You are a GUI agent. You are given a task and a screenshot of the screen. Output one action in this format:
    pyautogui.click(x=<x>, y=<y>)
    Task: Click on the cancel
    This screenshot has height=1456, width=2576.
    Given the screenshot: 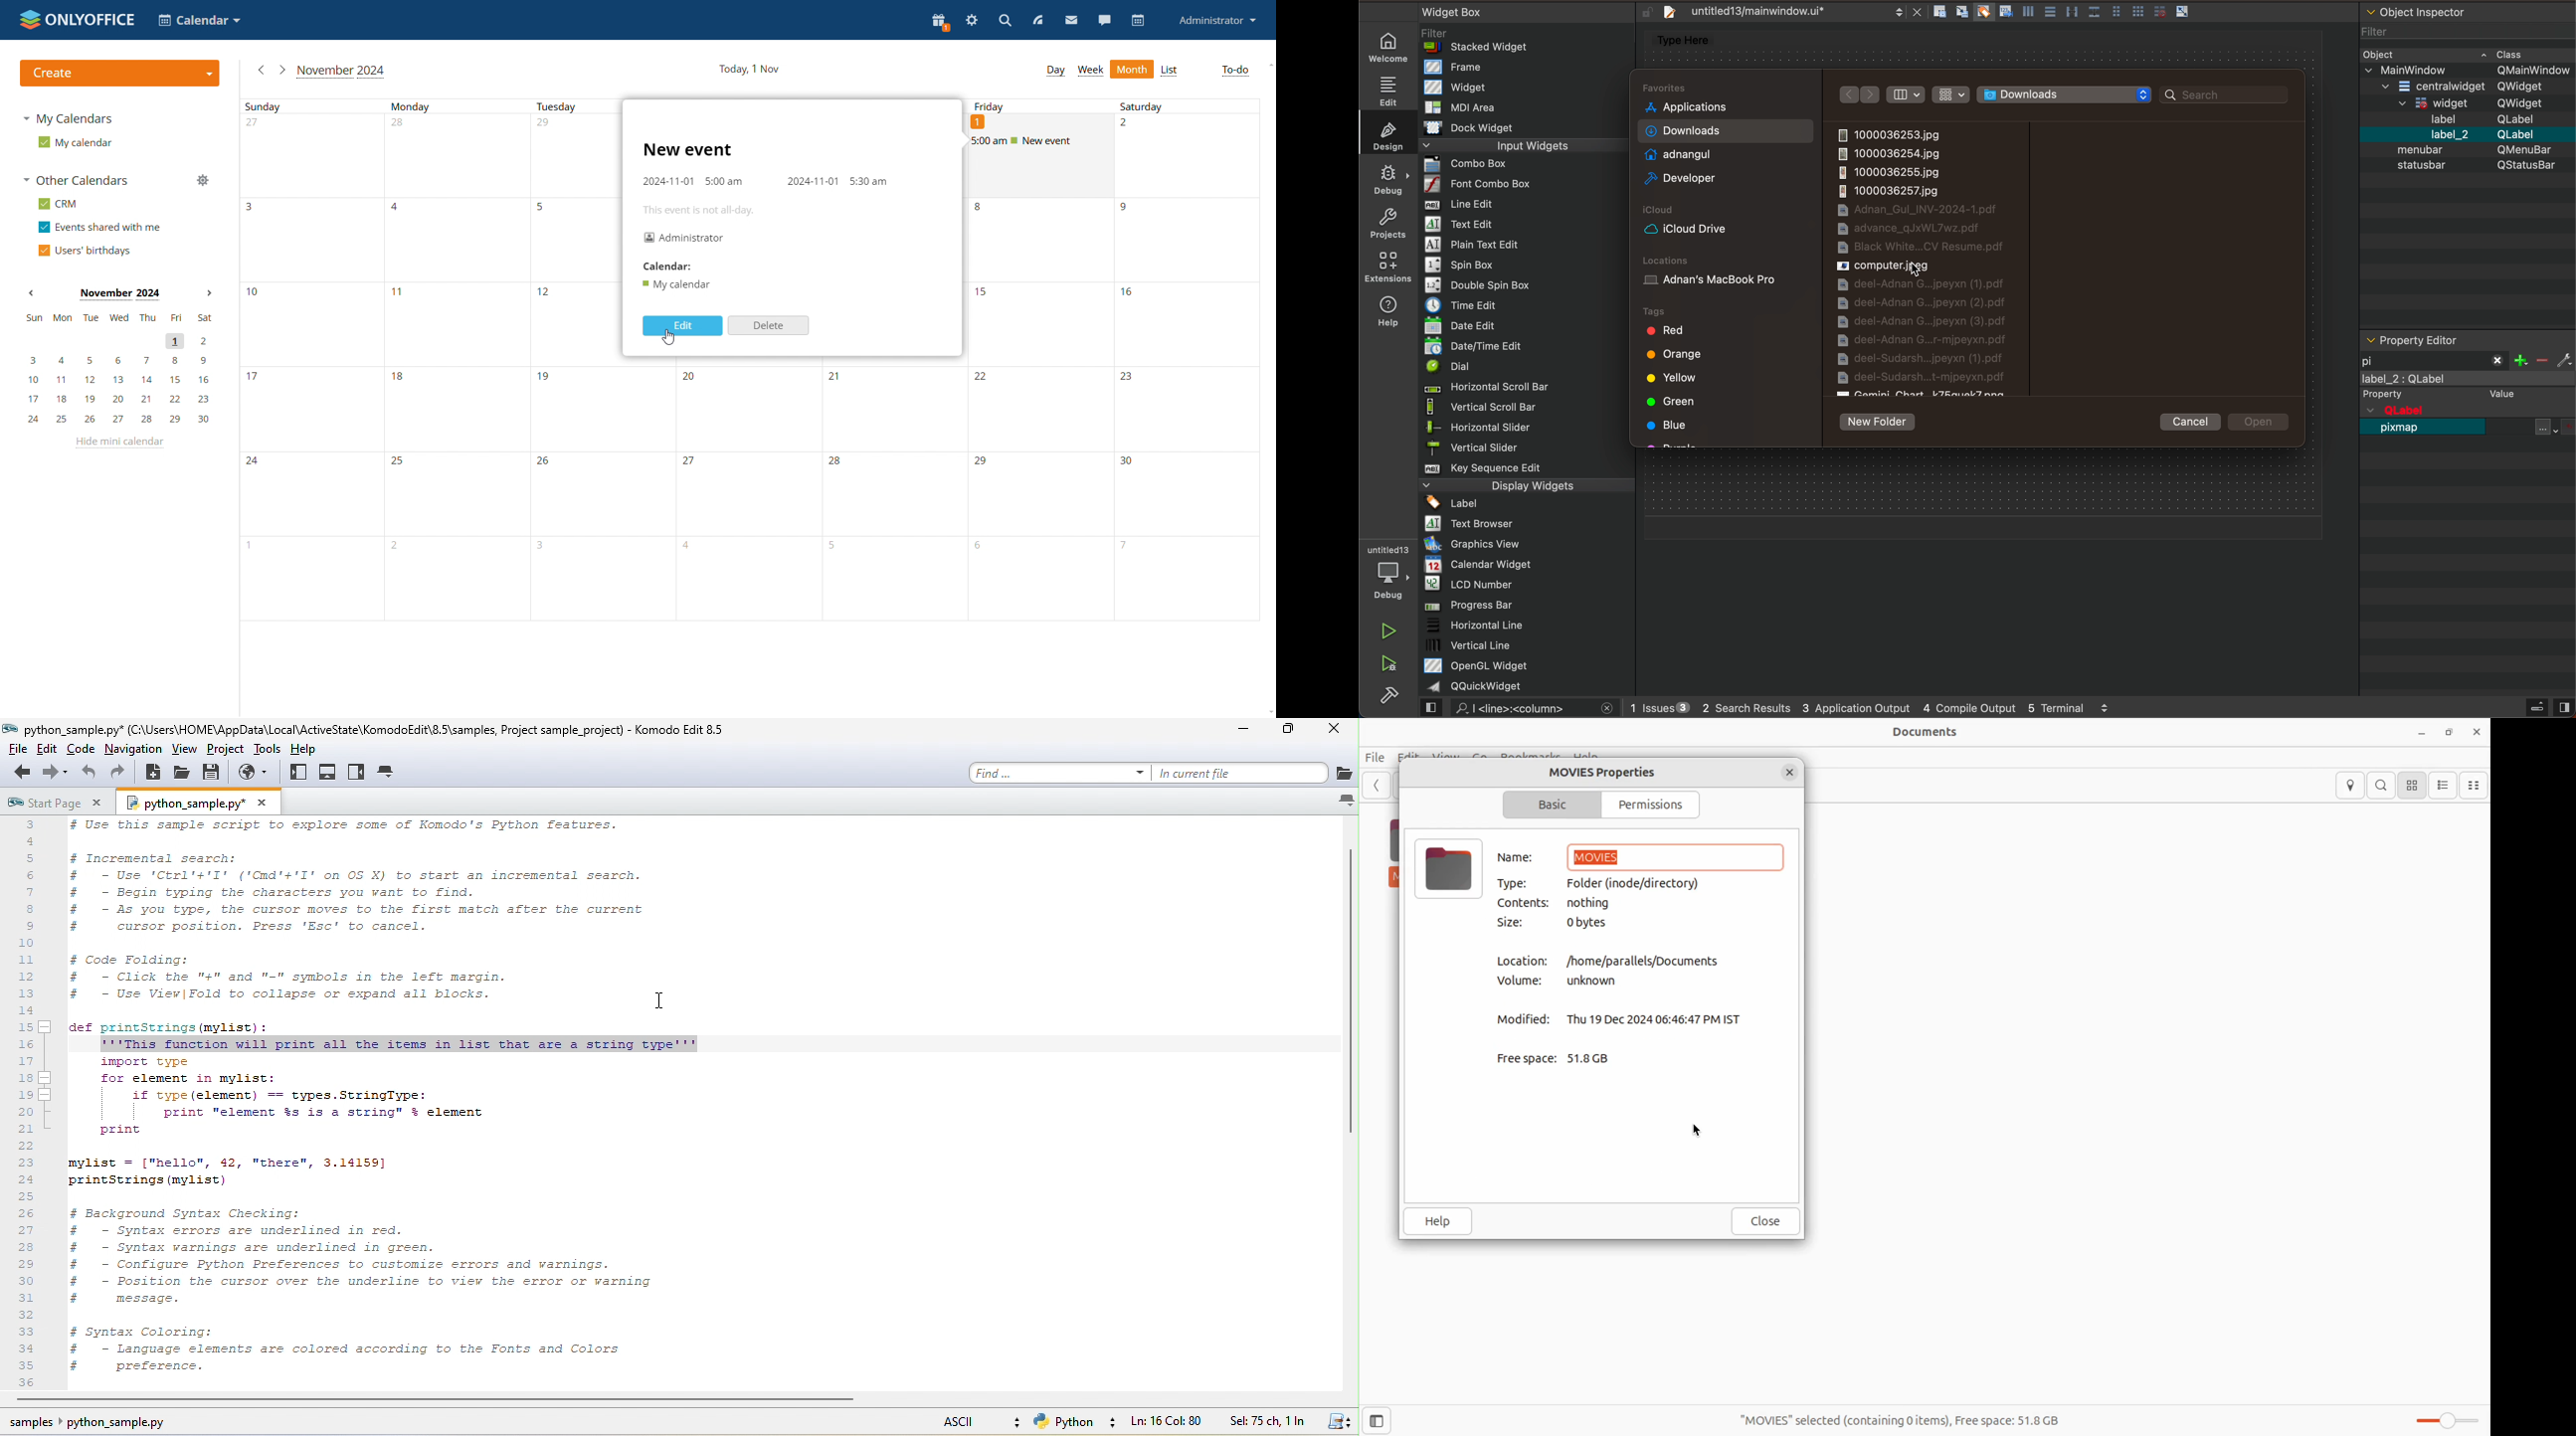 What is the action you would take?
    pyautogui.click(x=2196, y=422)
    